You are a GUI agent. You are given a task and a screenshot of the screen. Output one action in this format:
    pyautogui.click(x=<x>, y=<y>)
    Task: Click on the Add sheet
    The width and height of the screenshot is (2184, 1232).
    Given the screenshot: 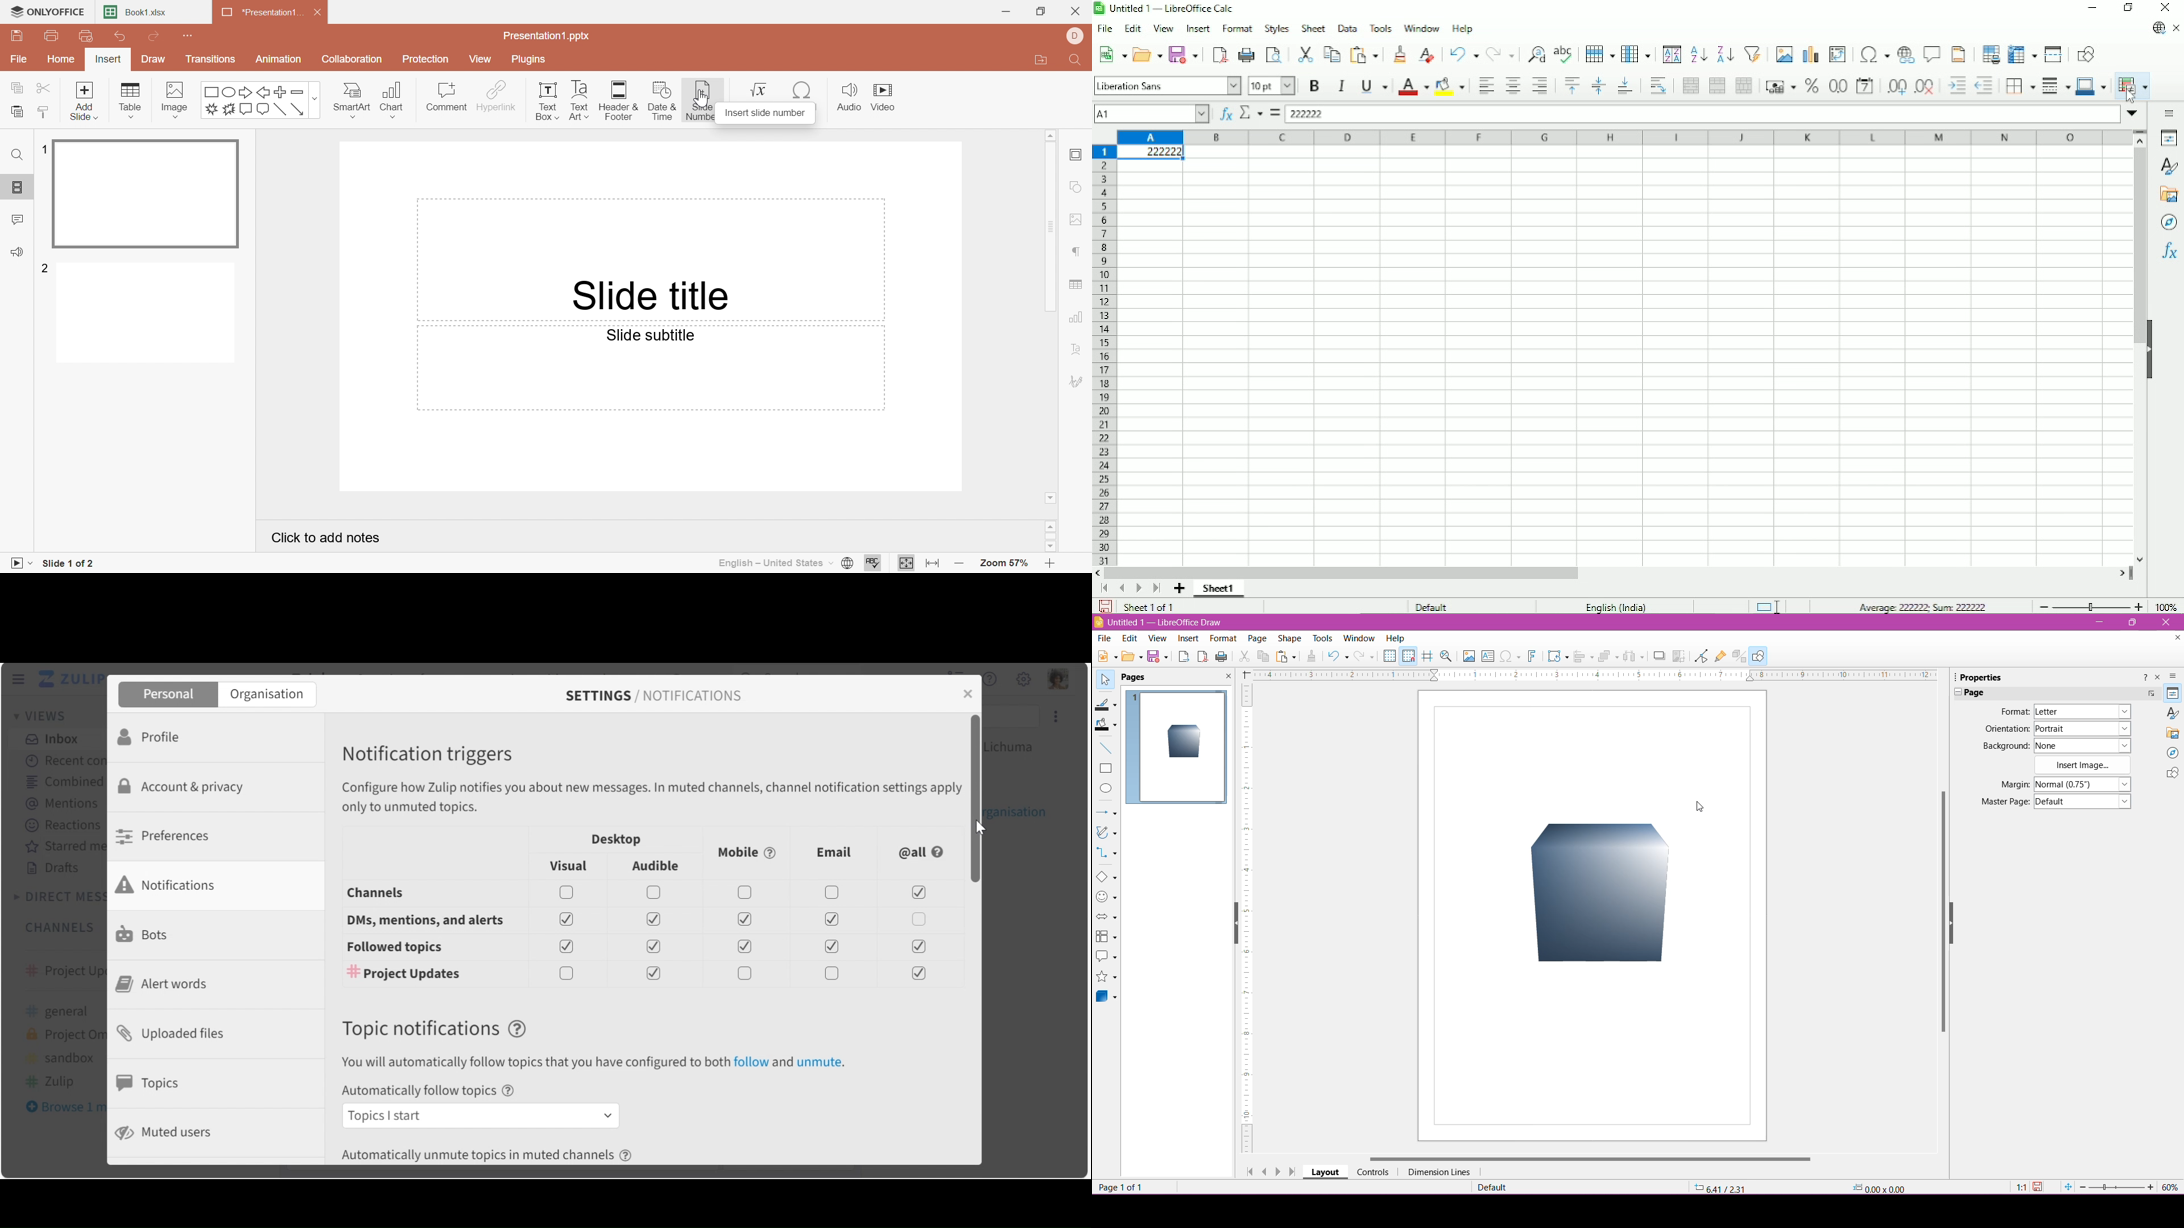 What is the action you would take?
    pyautogui.click(x=1180, y=589)
    